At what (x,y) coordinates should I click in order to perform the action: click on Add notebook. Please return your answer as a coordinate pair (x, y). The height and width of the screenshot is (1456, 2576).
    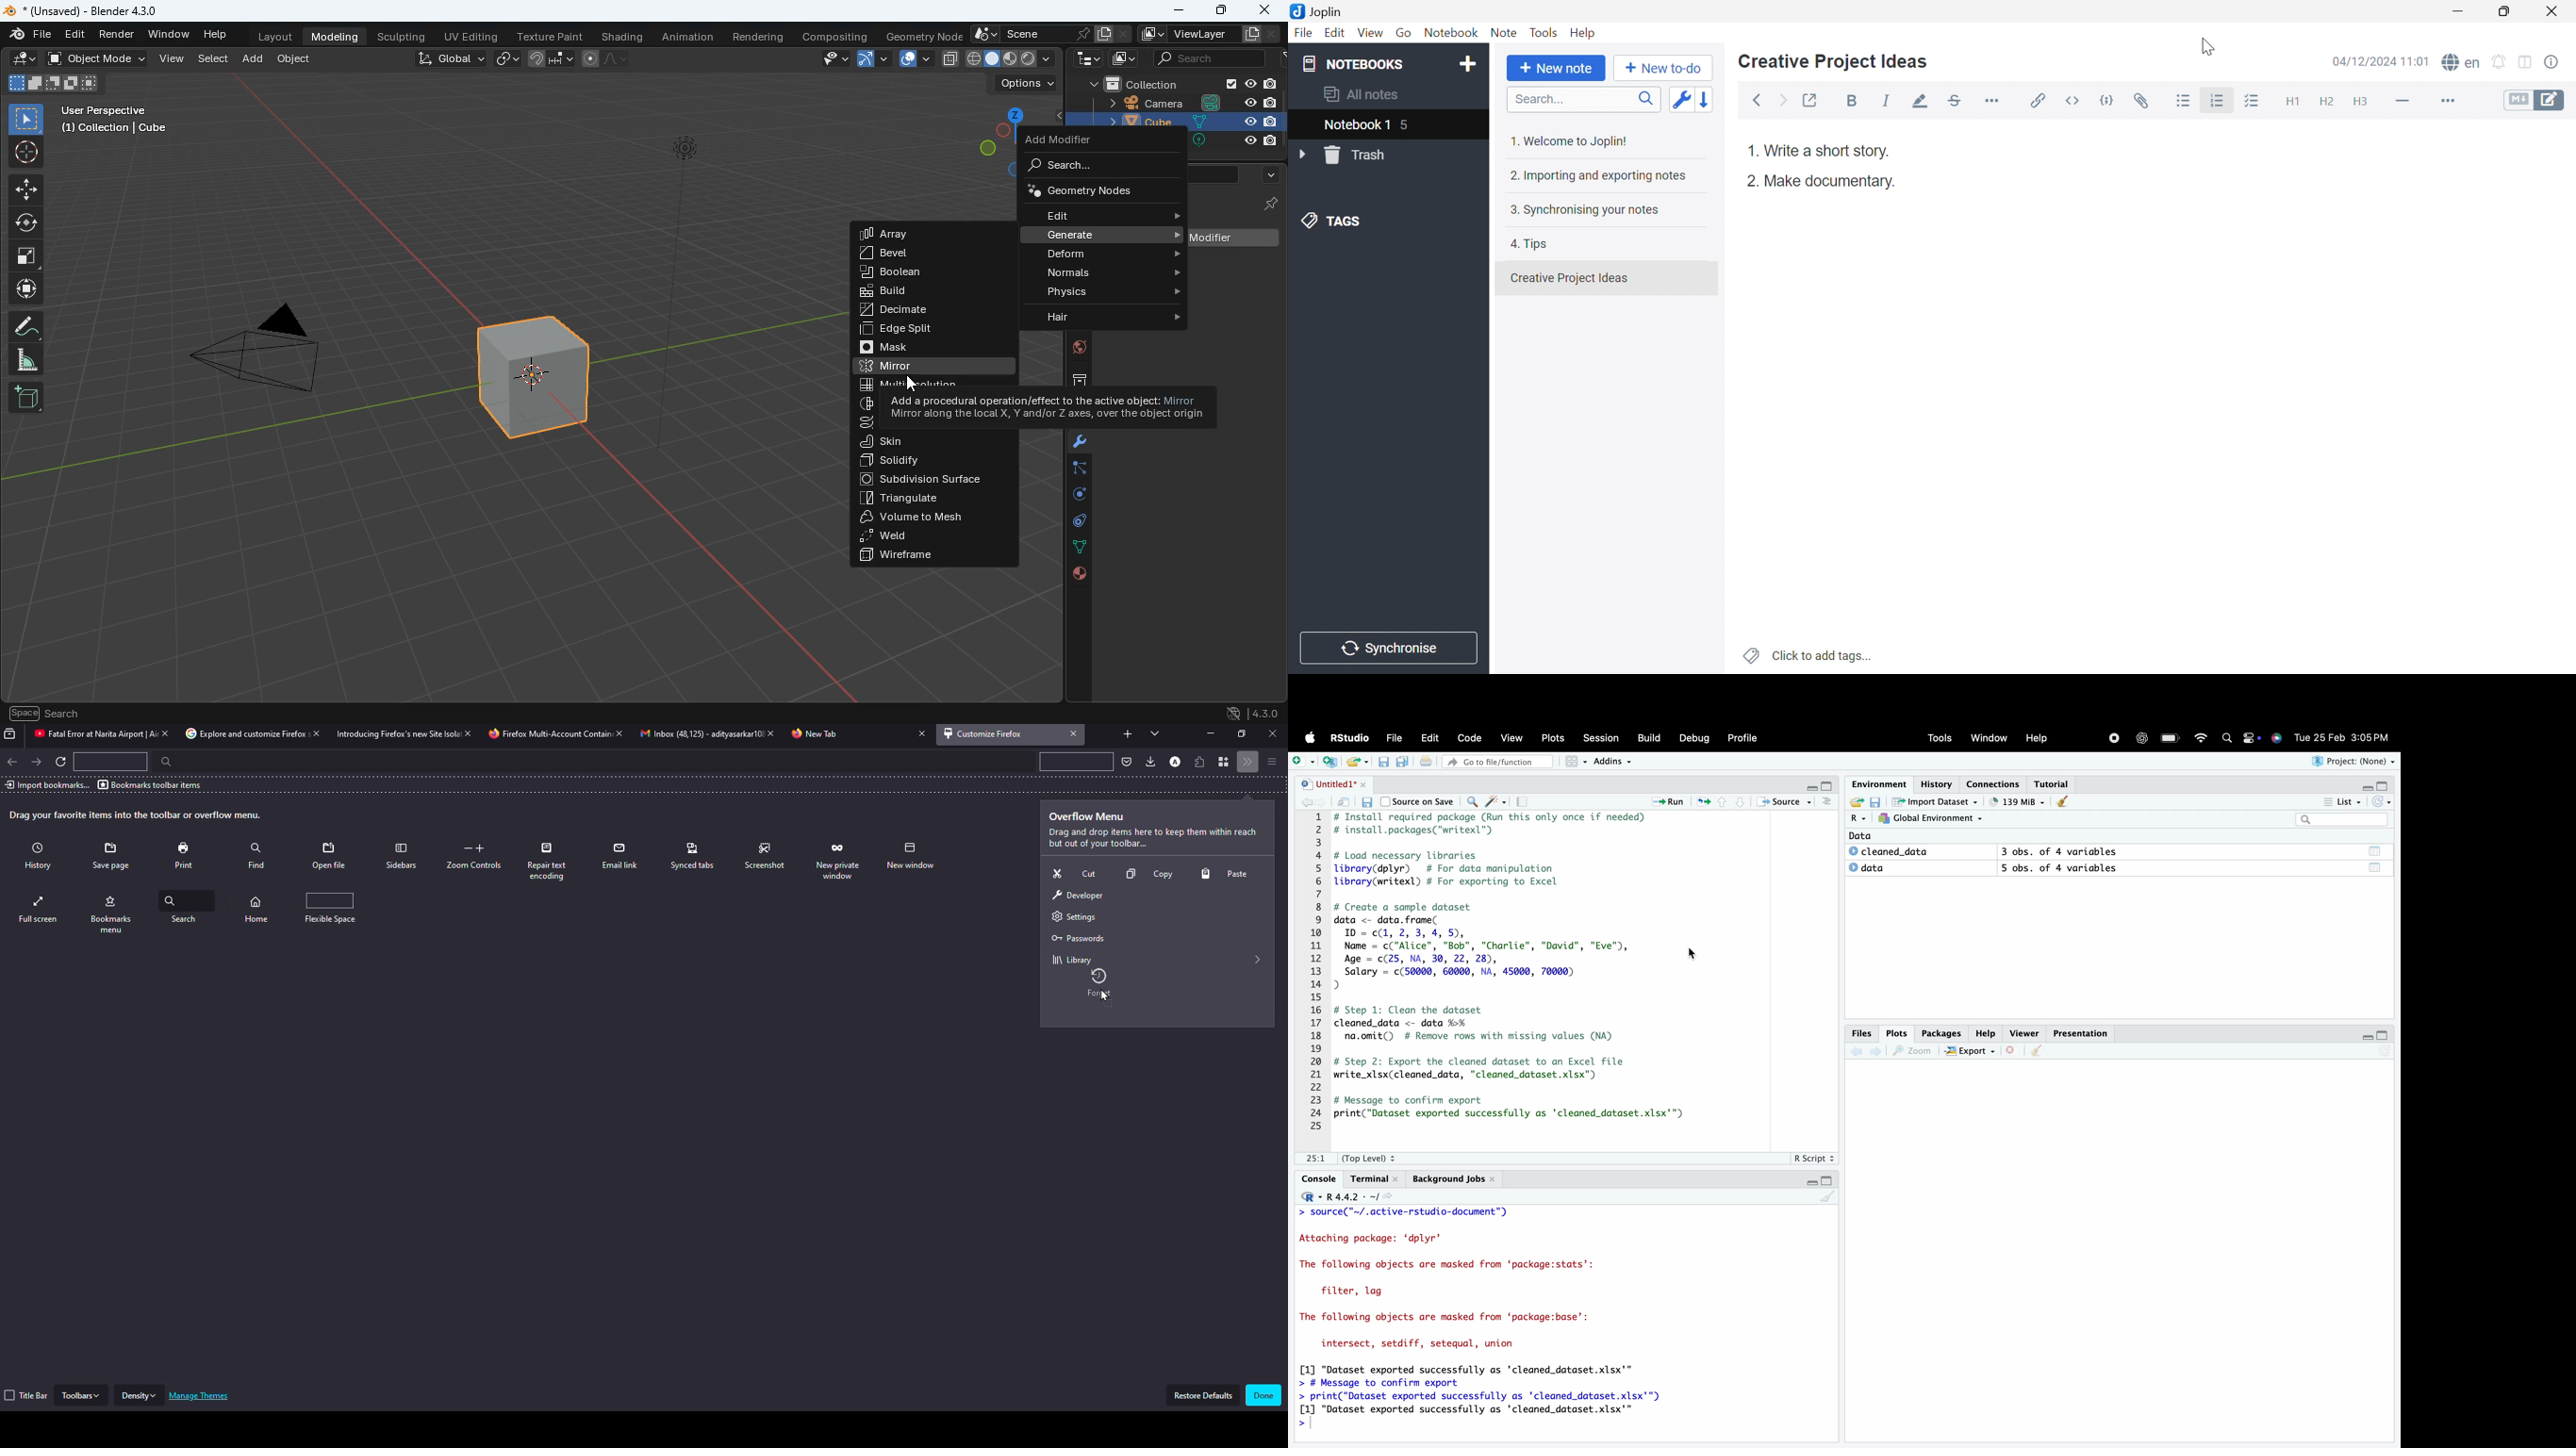
    Looking at the image, I should click on (1468, 62).